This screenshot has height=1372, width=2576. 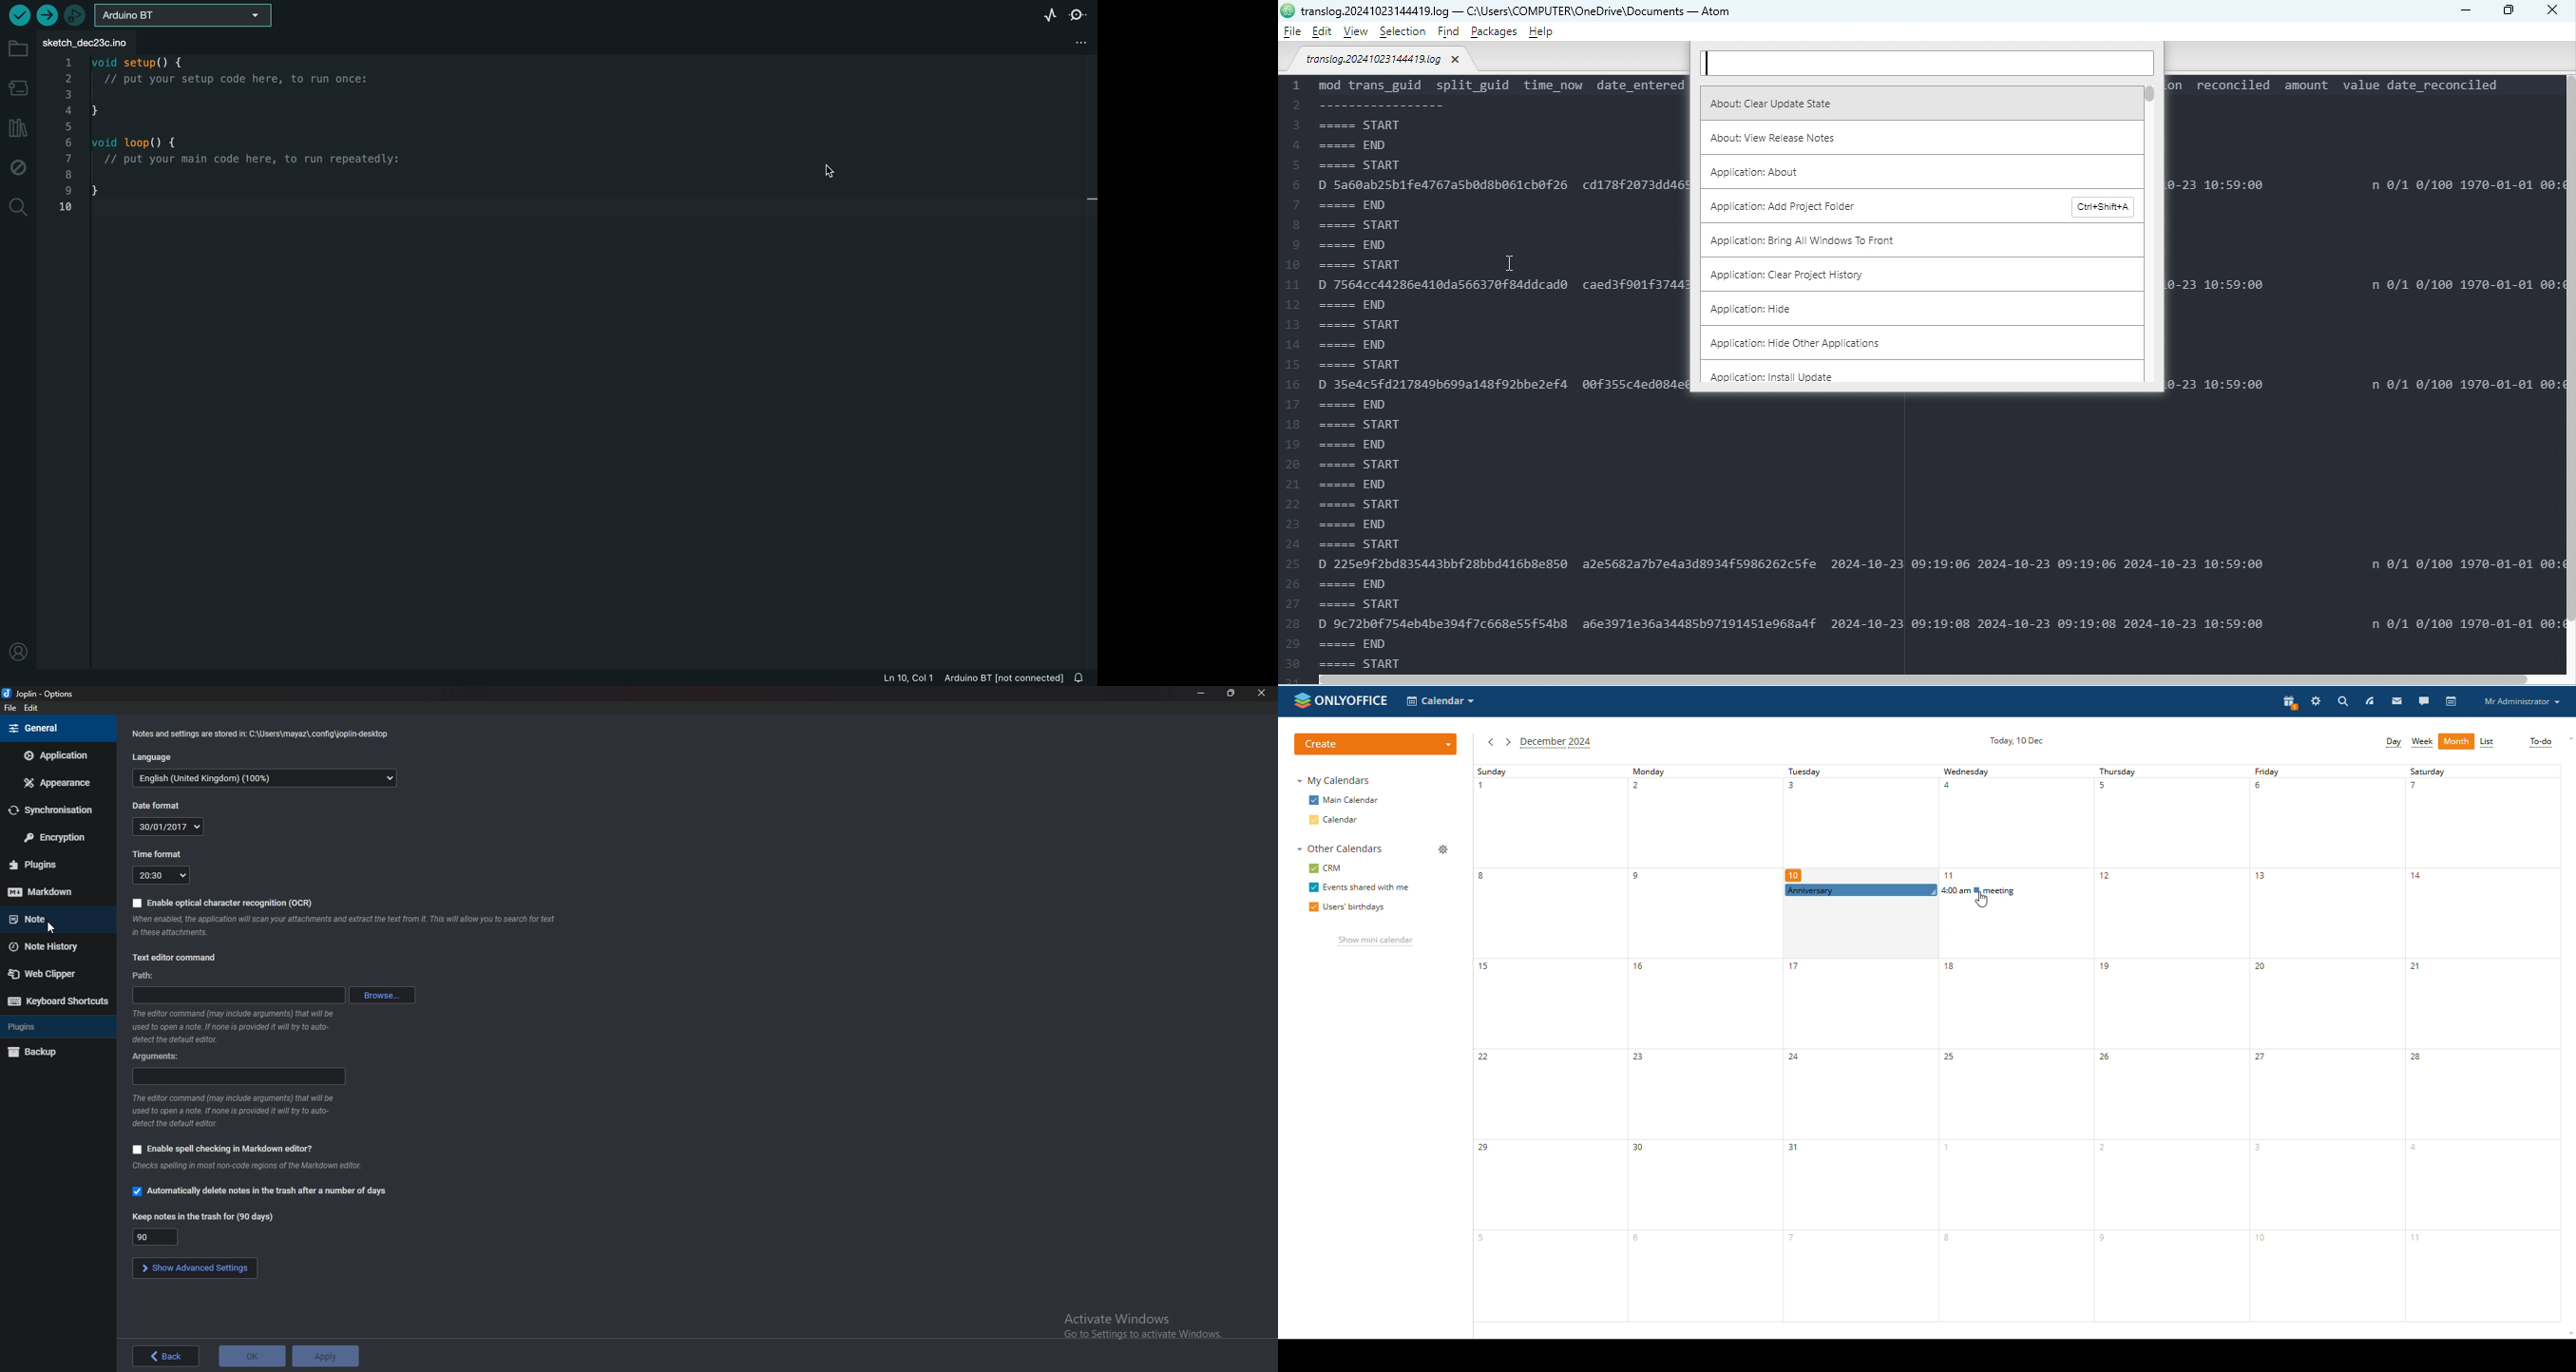 I want to click on Keep notes in the trash for, so click(x=203, y=1216).